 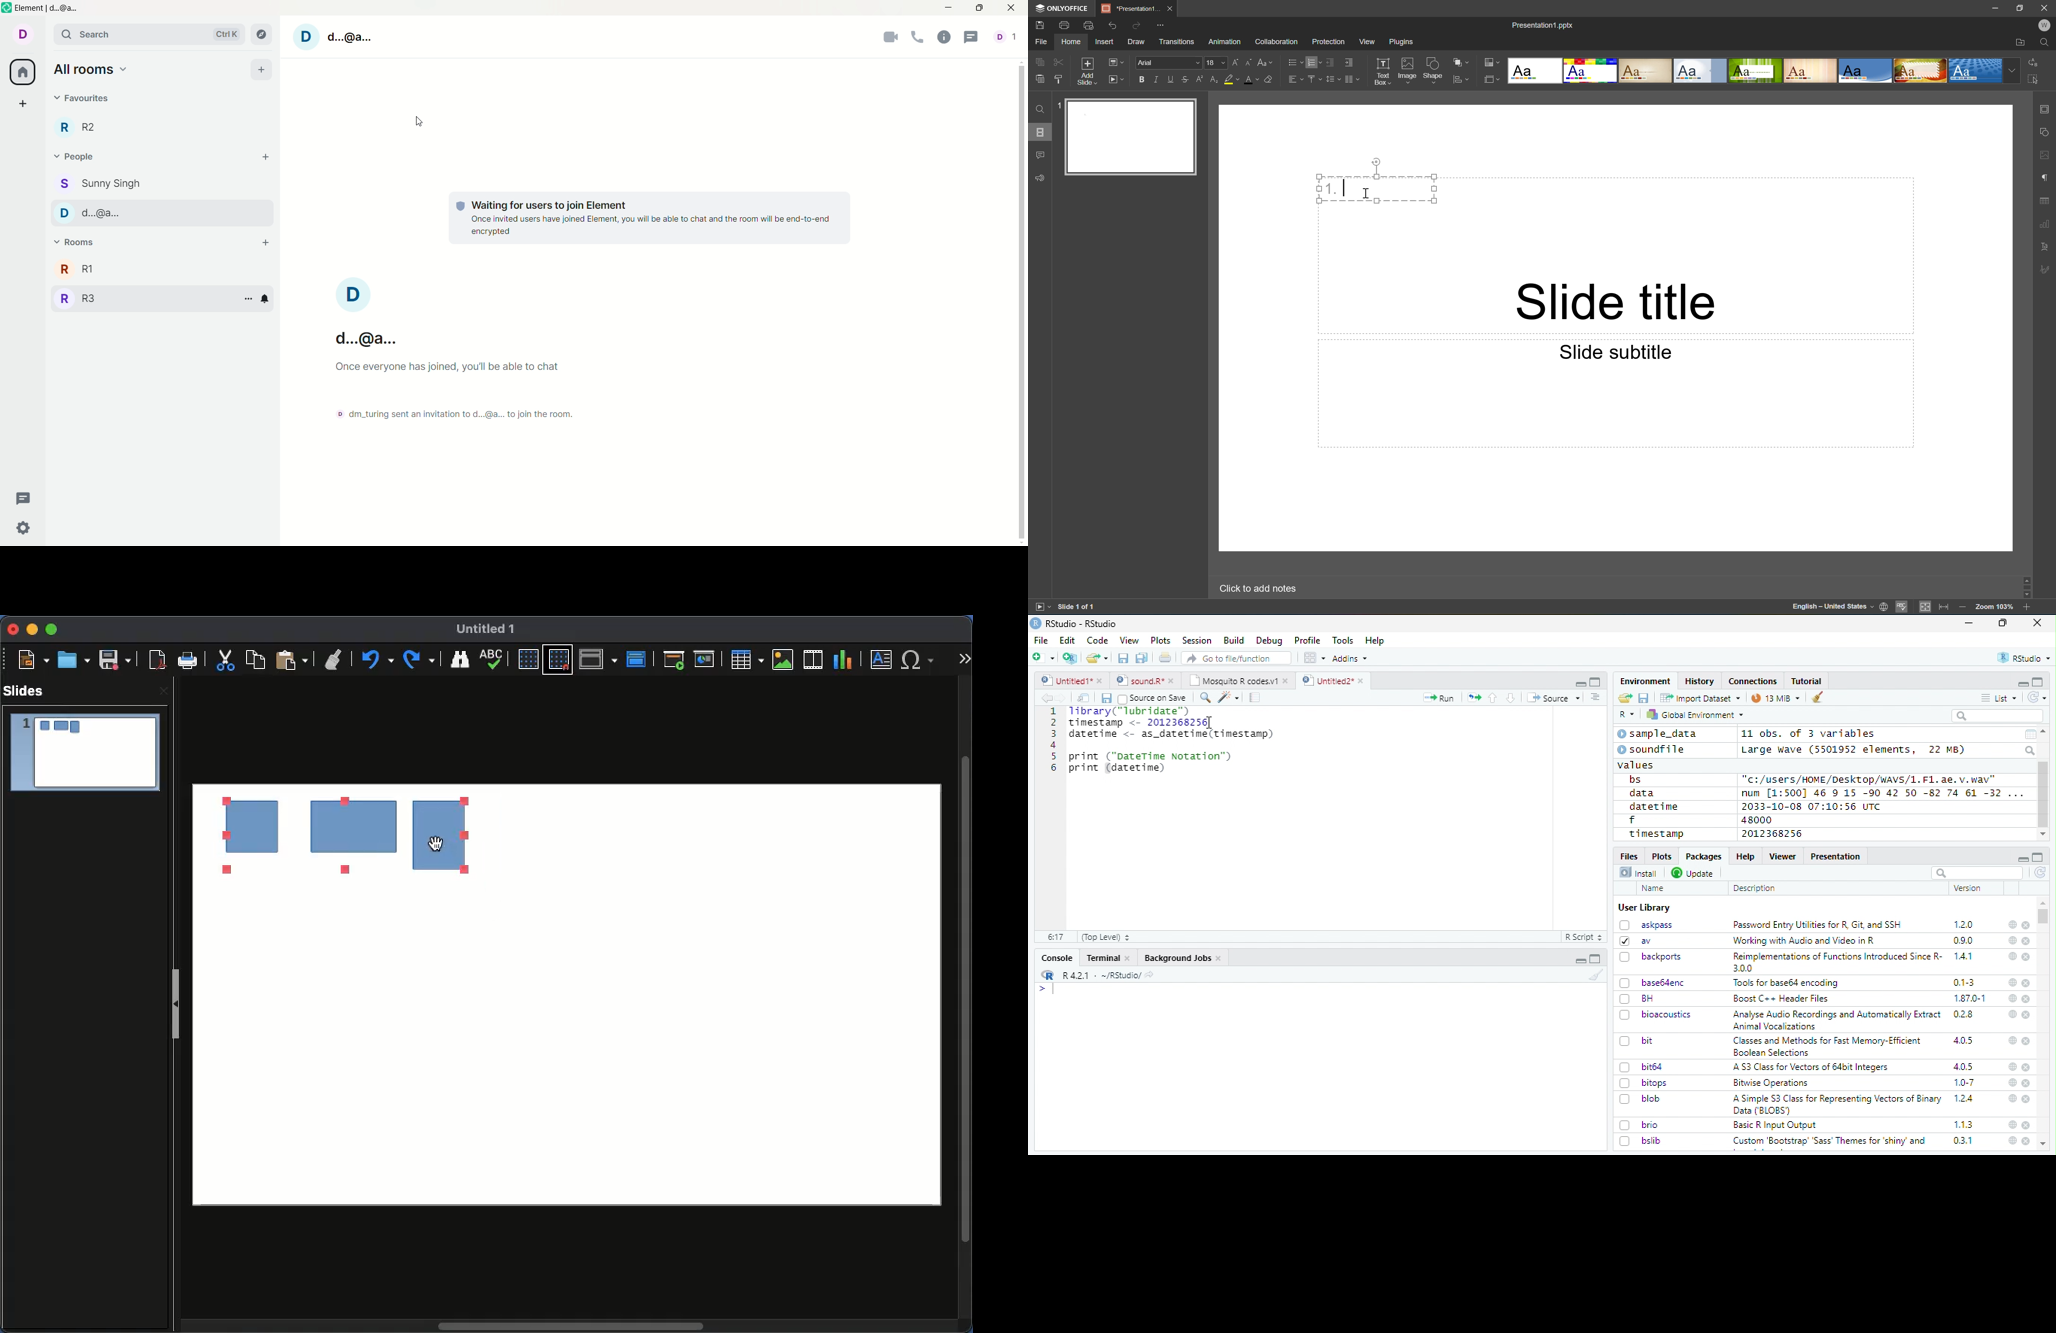 I want to click on Profile, so click(x=1307, y=641).